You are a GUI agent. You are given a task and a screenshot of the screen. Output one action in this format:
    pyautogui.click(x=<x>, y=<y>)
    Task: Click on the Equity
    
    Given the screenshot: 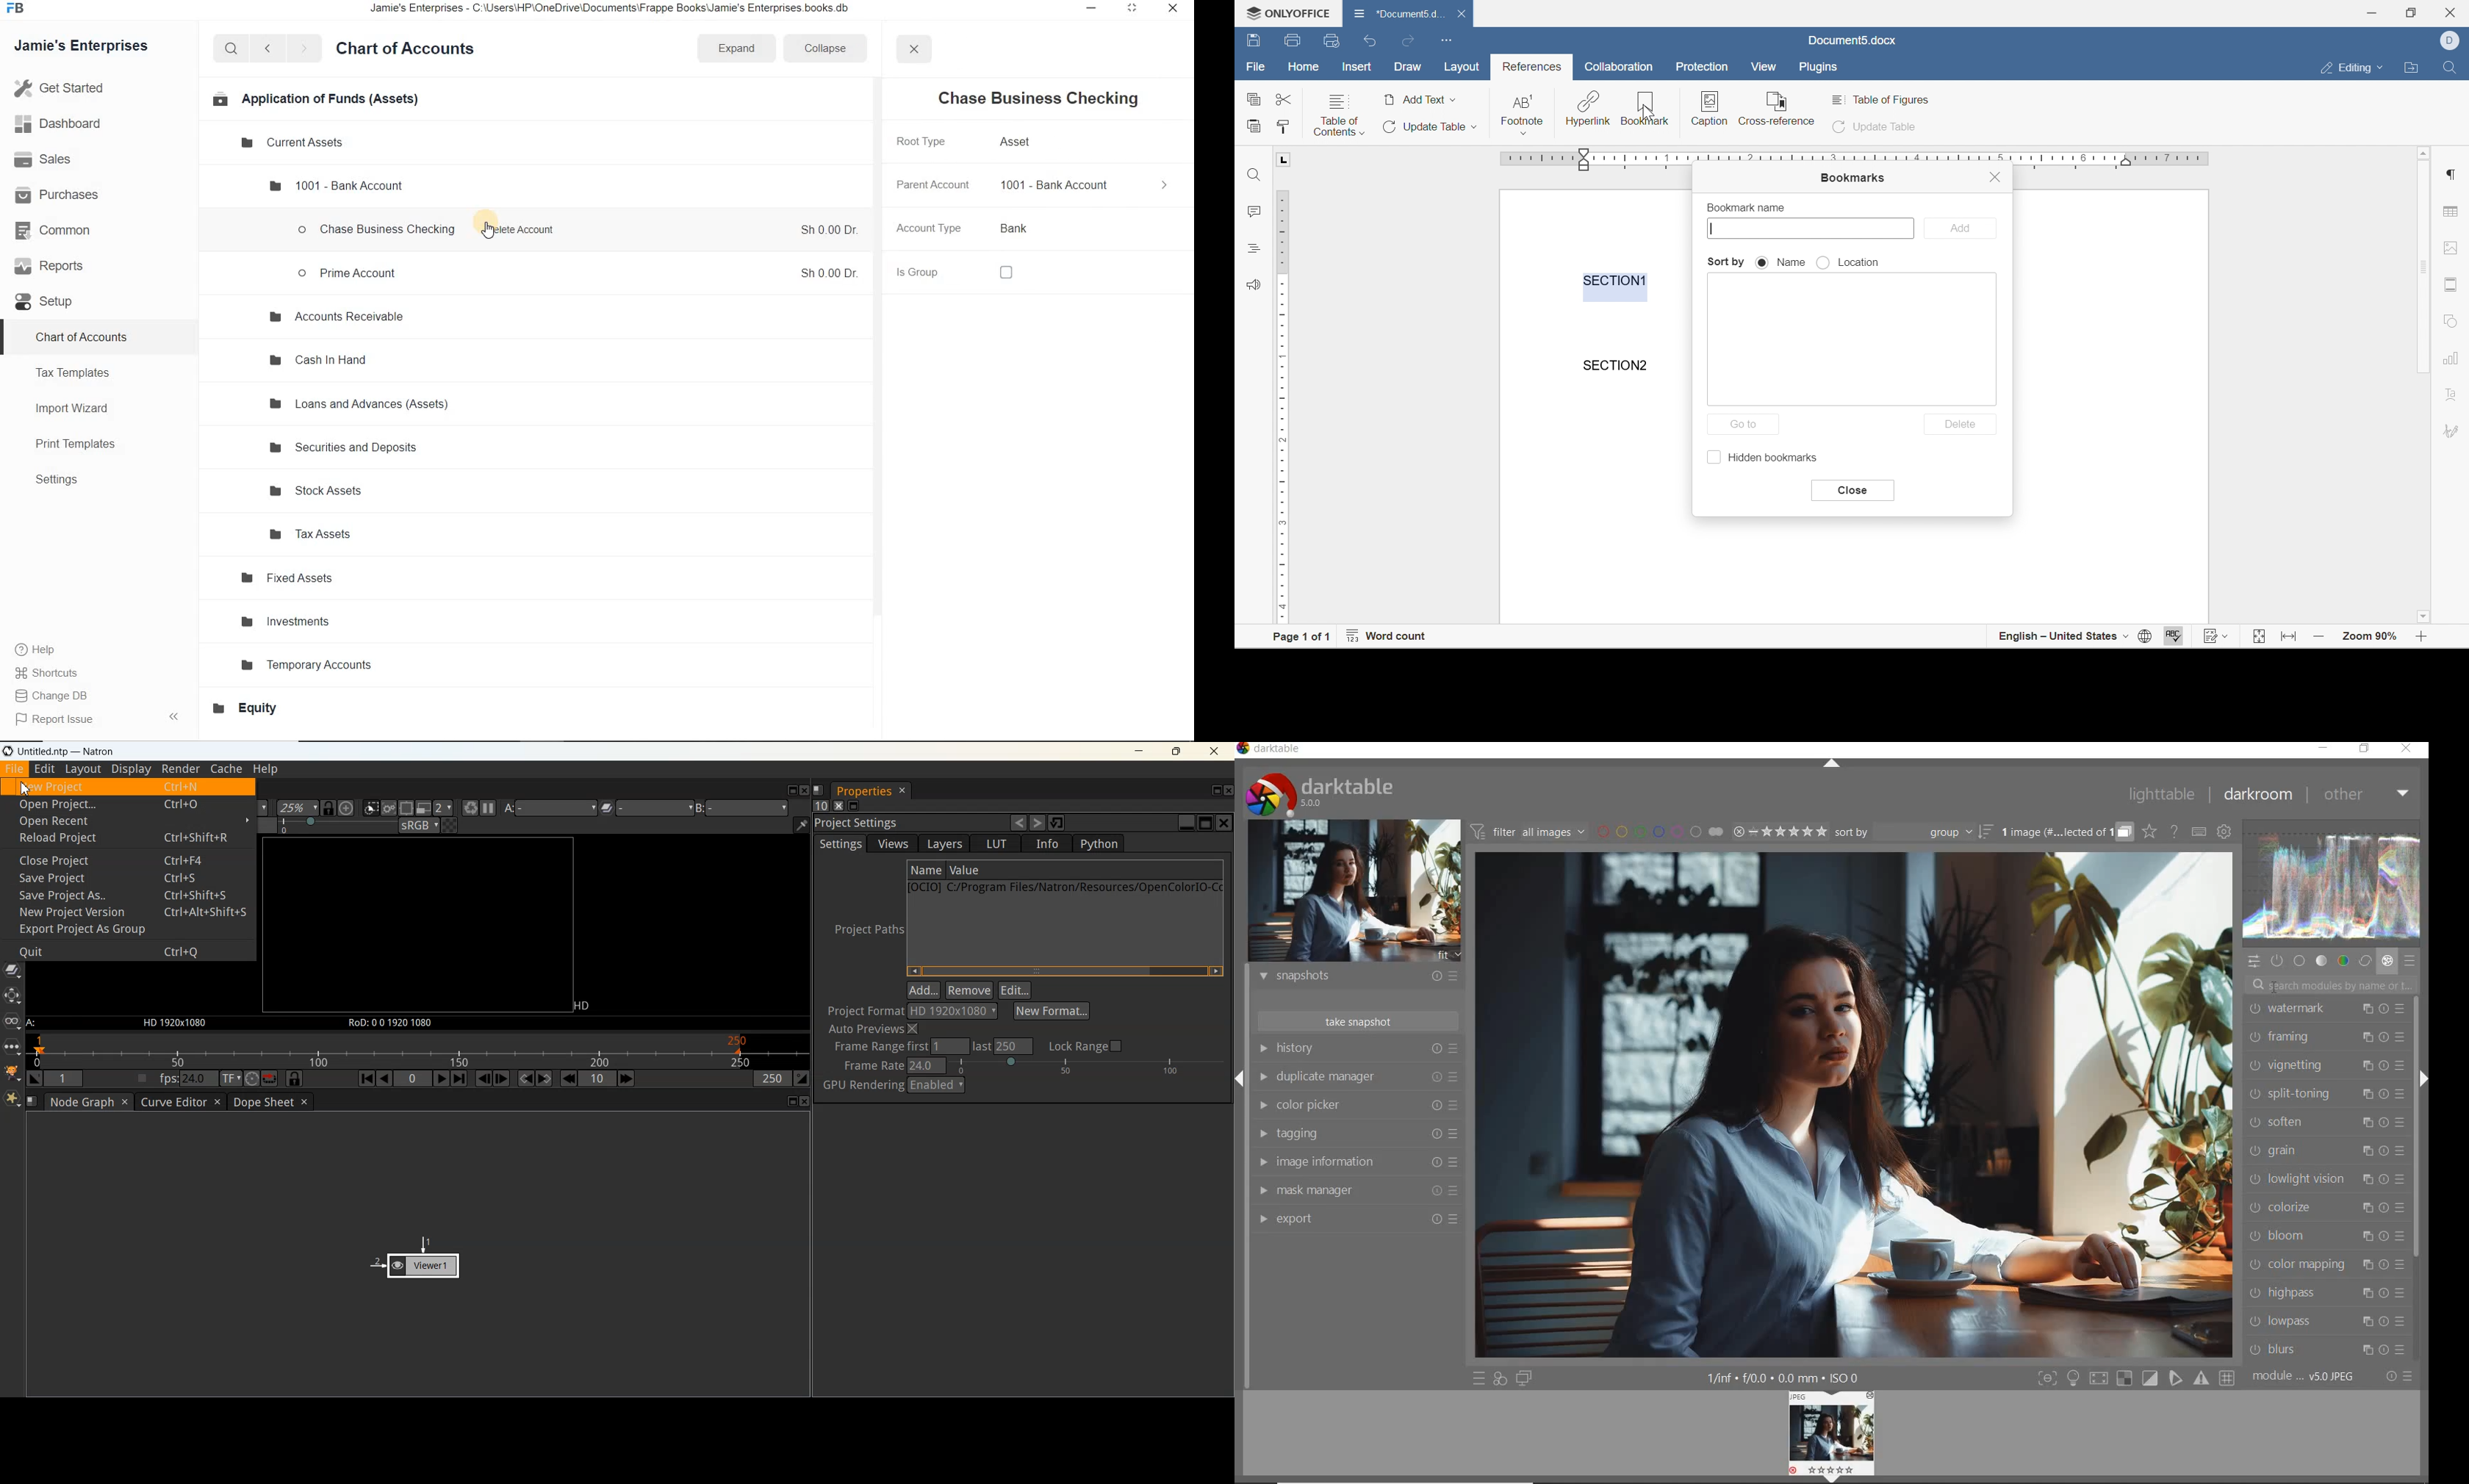 What is the action you would take?
    pyautogui.click(x=252, y=708)
    